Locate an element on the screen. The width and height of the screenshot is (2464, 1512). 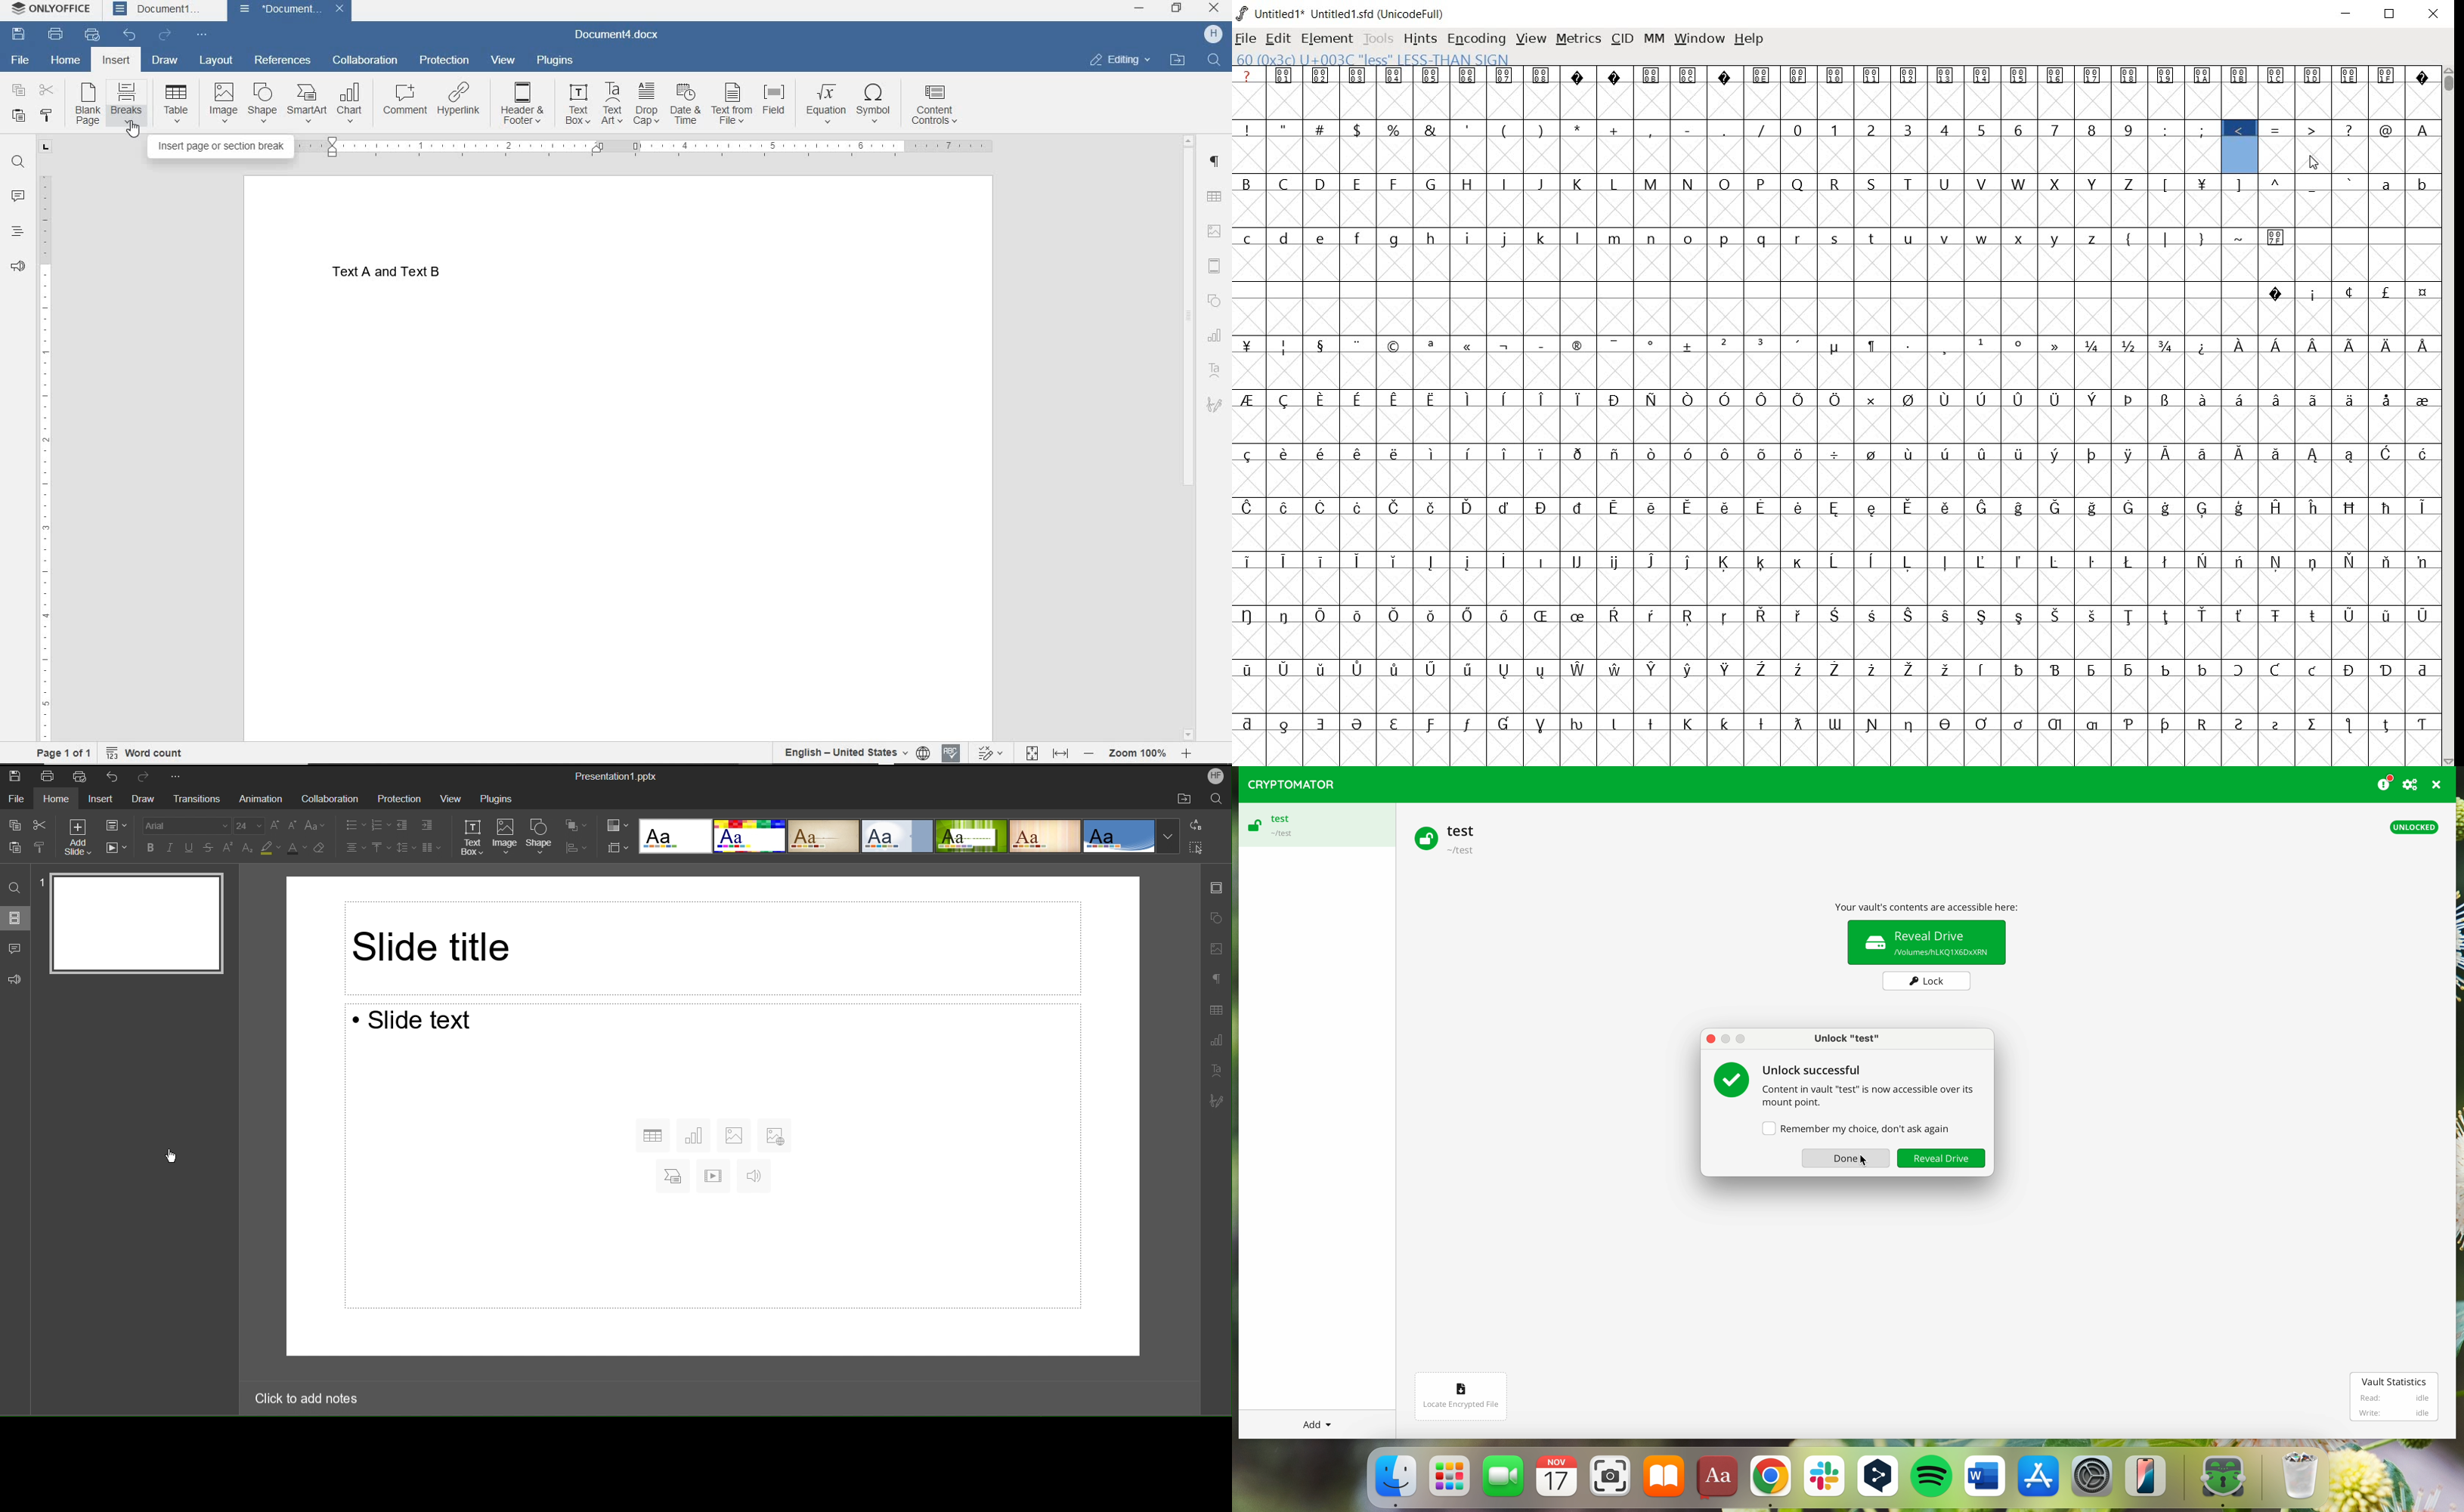
OPEN FILE LOCATION is located at coordinates (1178, 60).